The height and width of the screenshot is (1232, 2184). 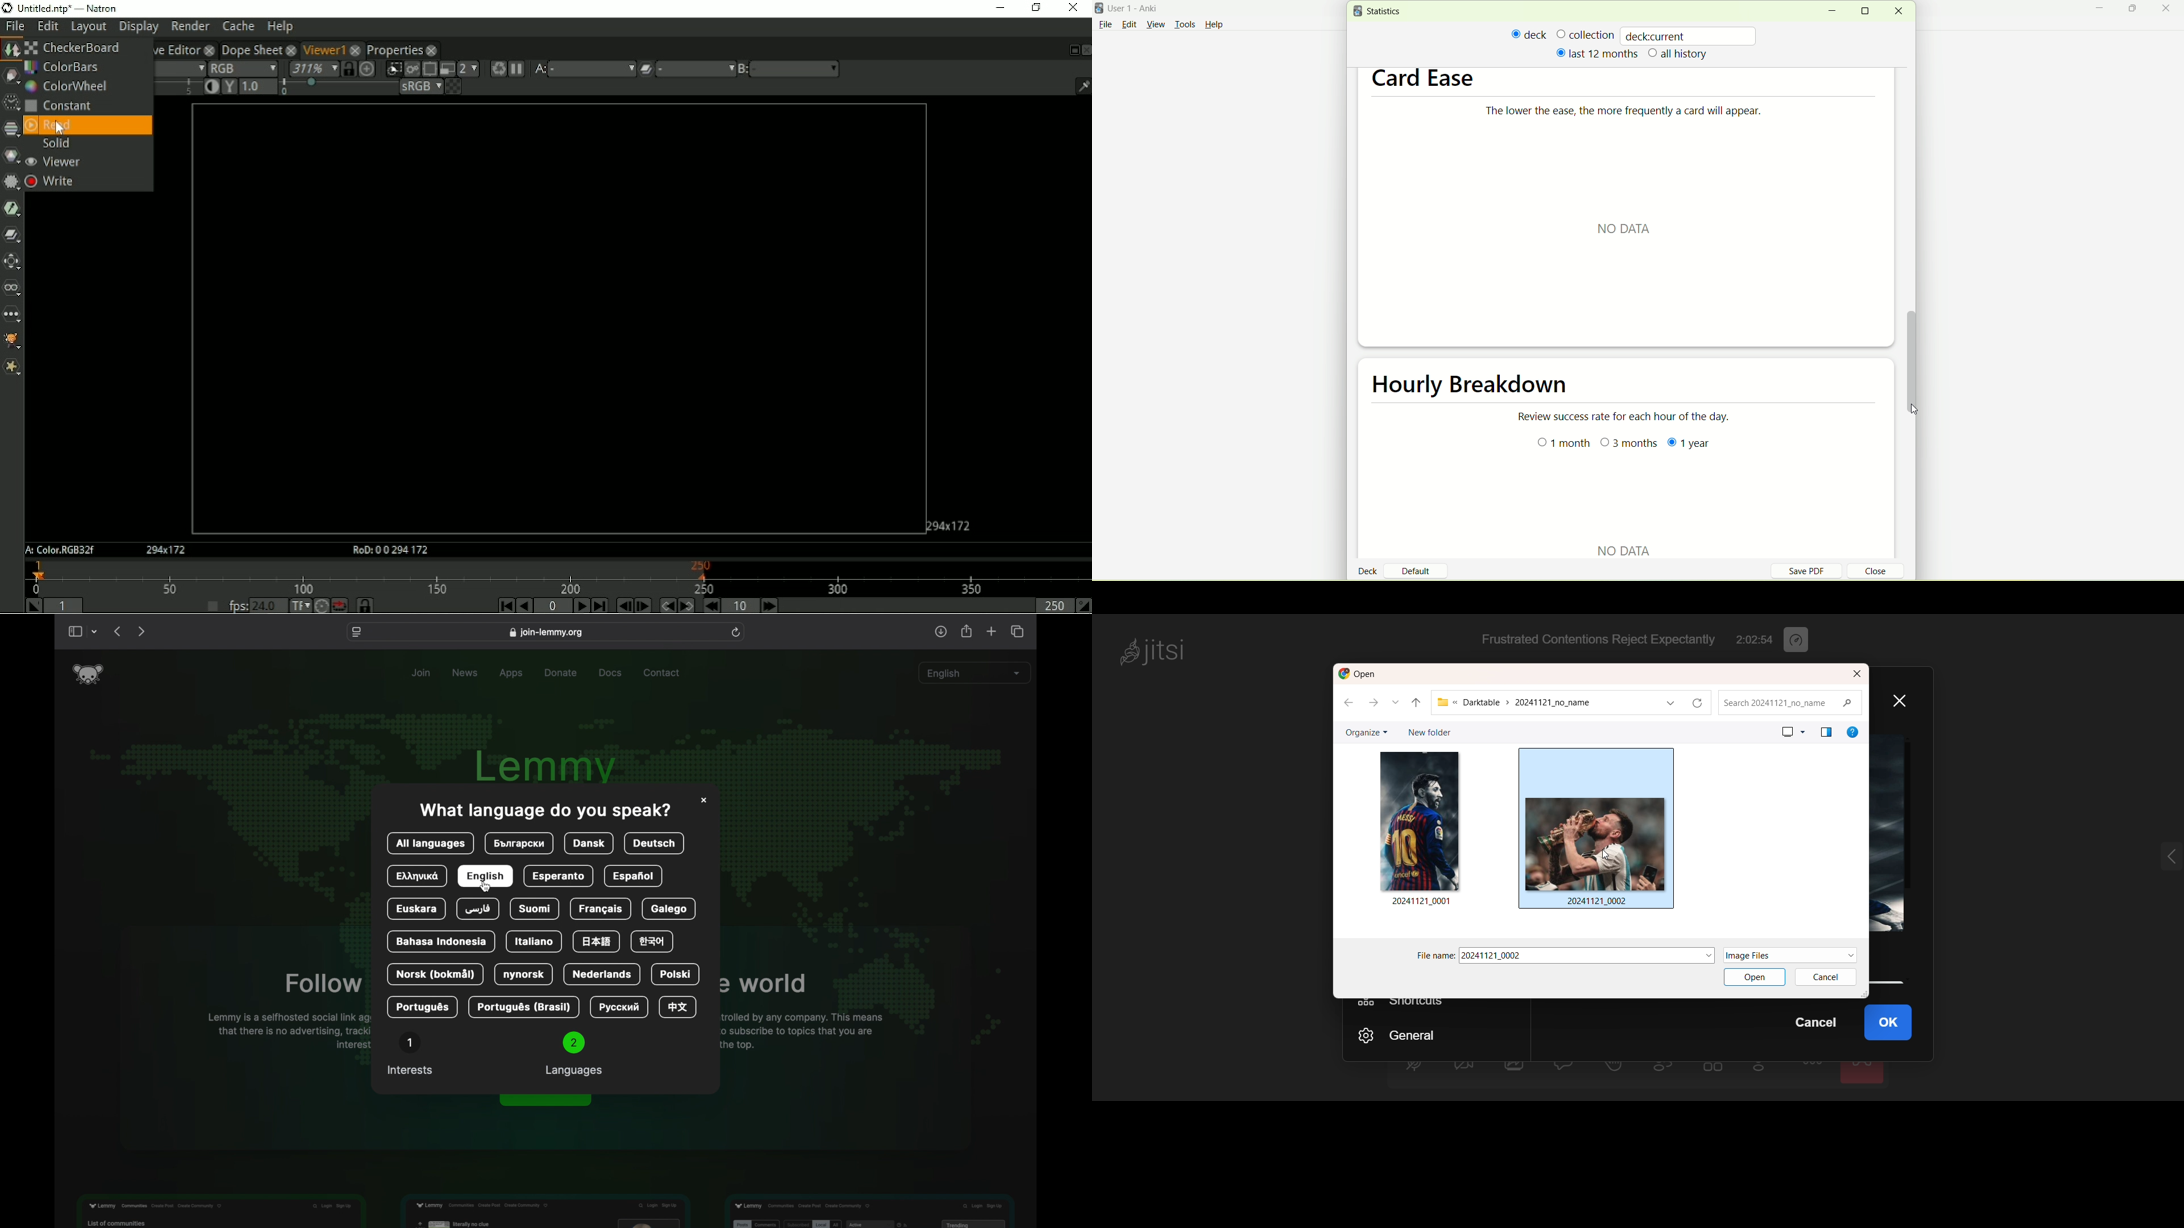 I want to click on help, so click(x=1852, y=732).